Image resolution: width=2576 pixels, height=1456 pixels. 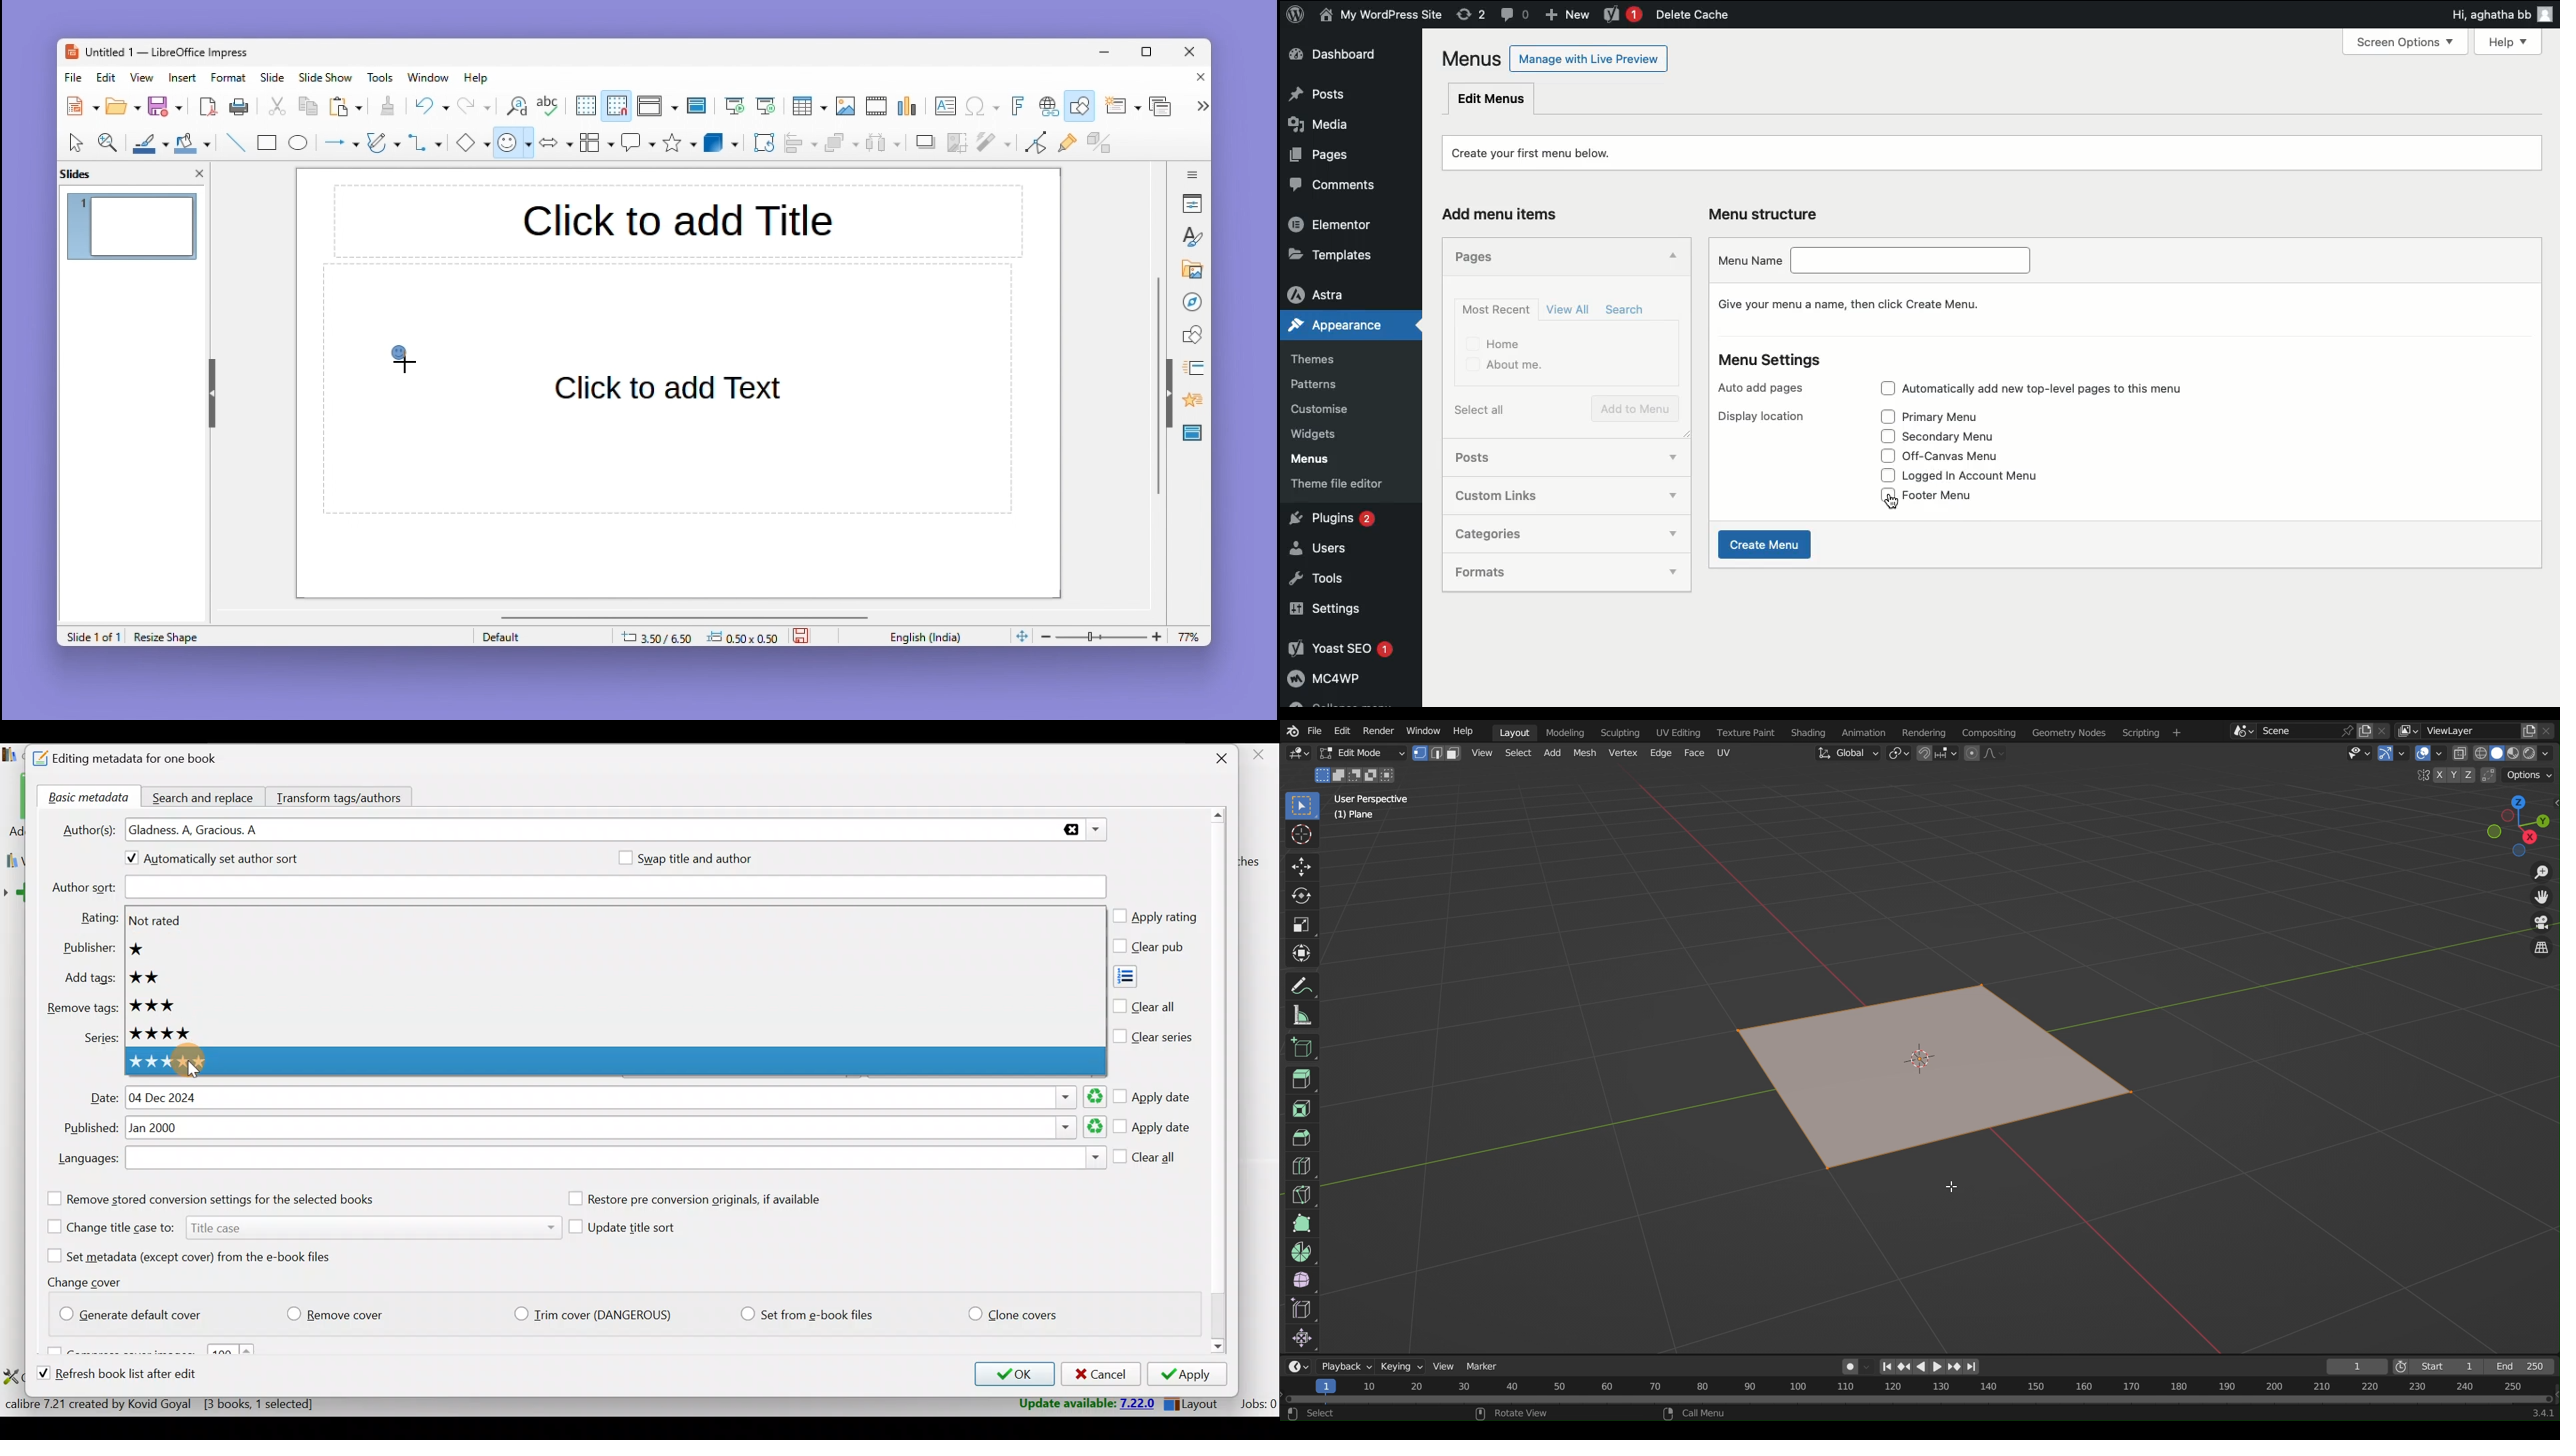 What do you see at coordinates (1888, 503) in the screenshot?
I see `cursor` at bounding box center [1888, 503].